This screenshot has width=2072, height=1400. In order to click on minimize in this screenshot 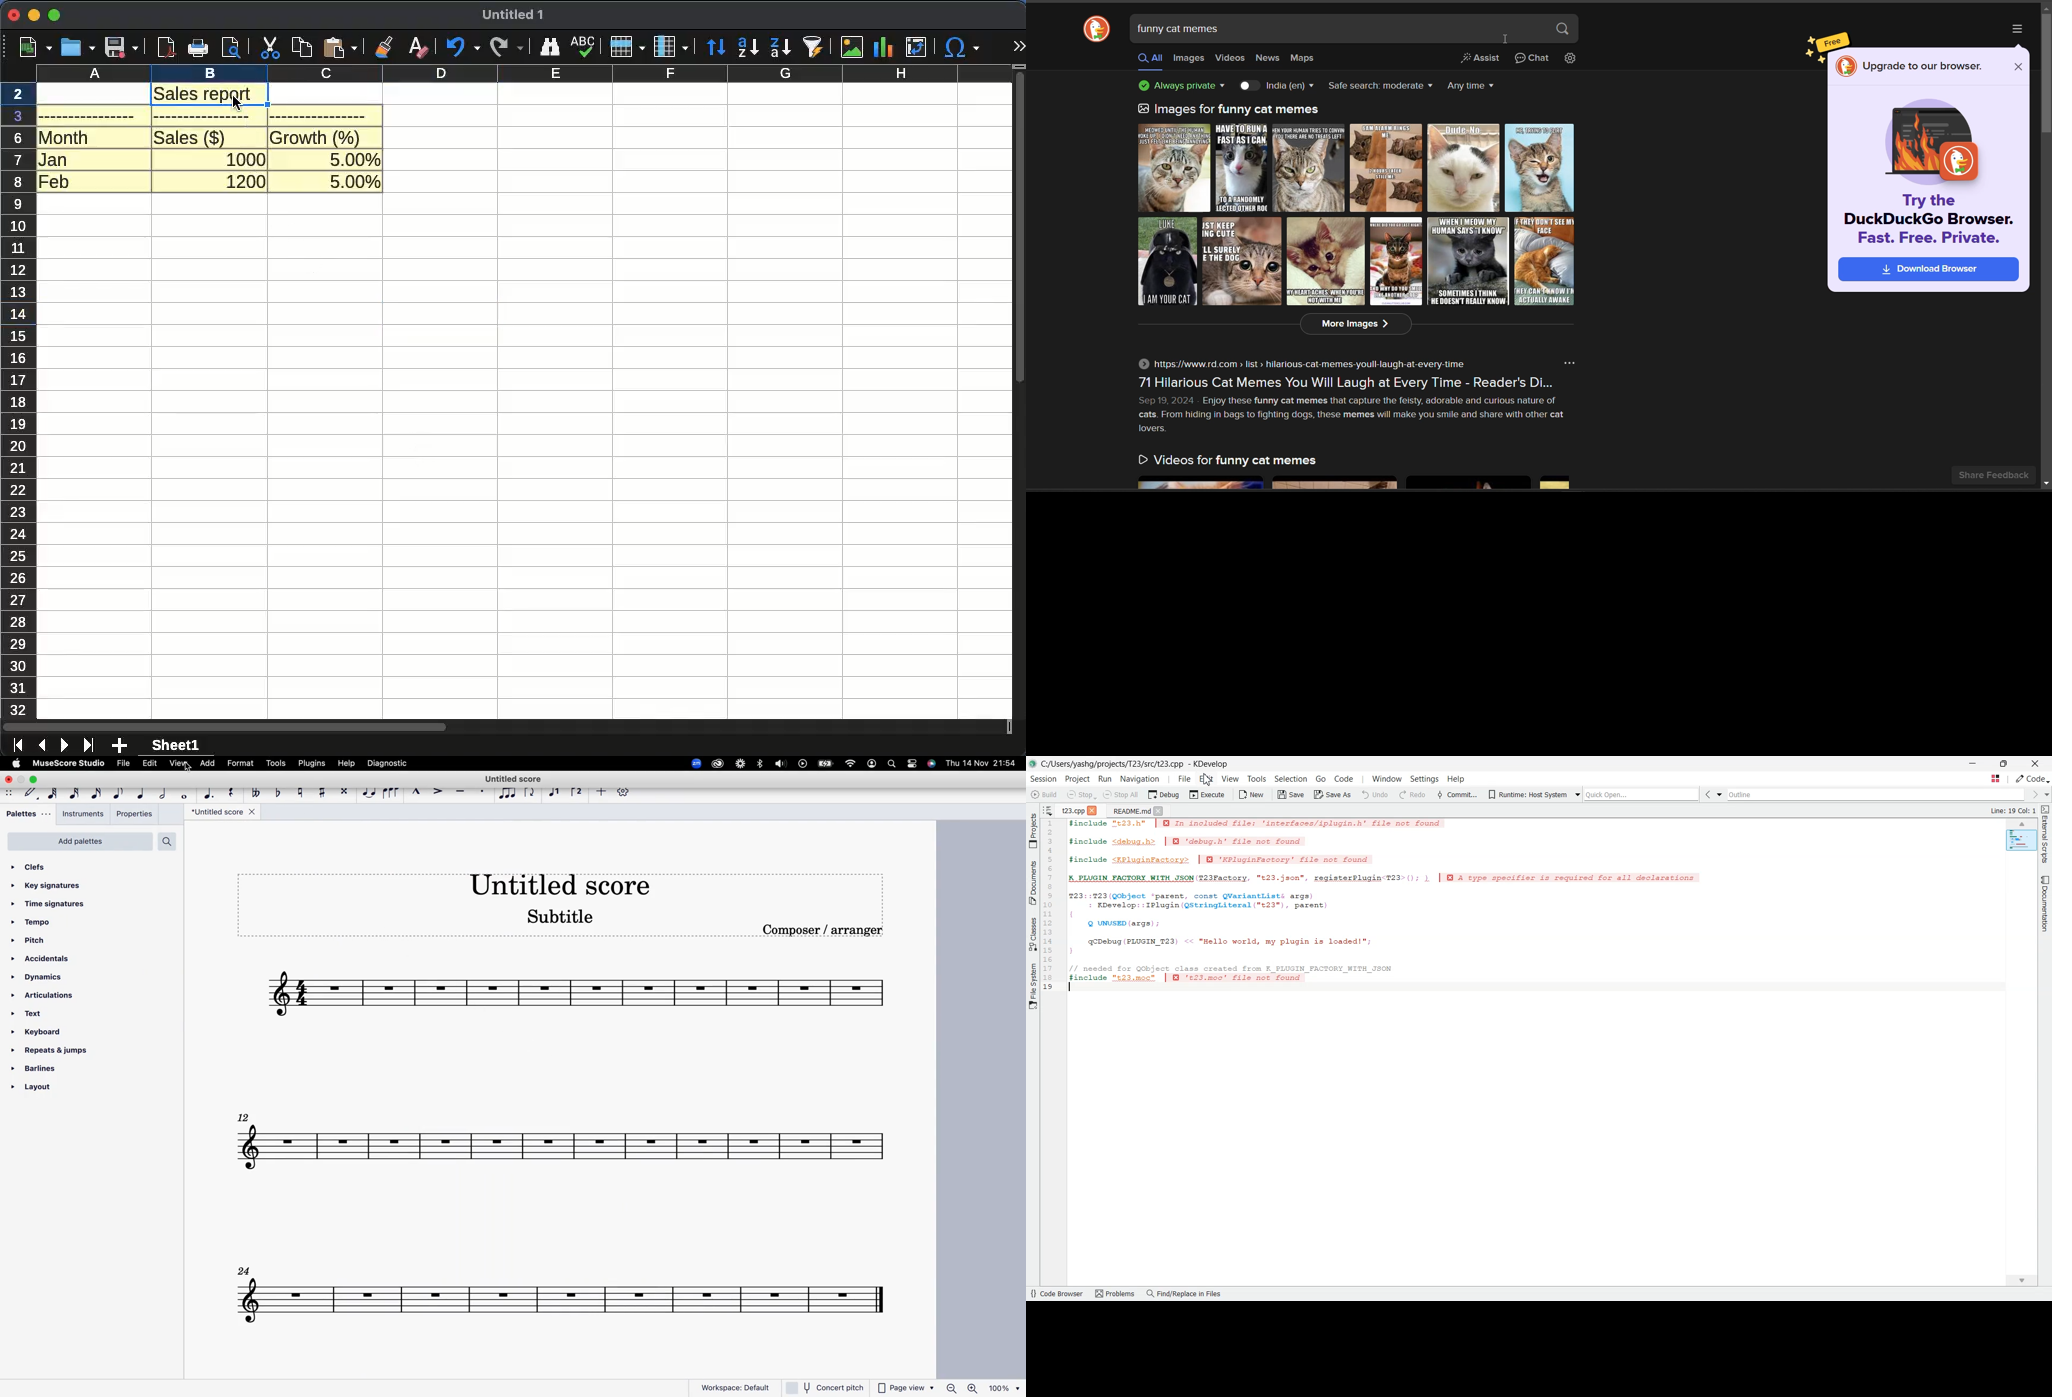, I will do `click(33, 16)`.